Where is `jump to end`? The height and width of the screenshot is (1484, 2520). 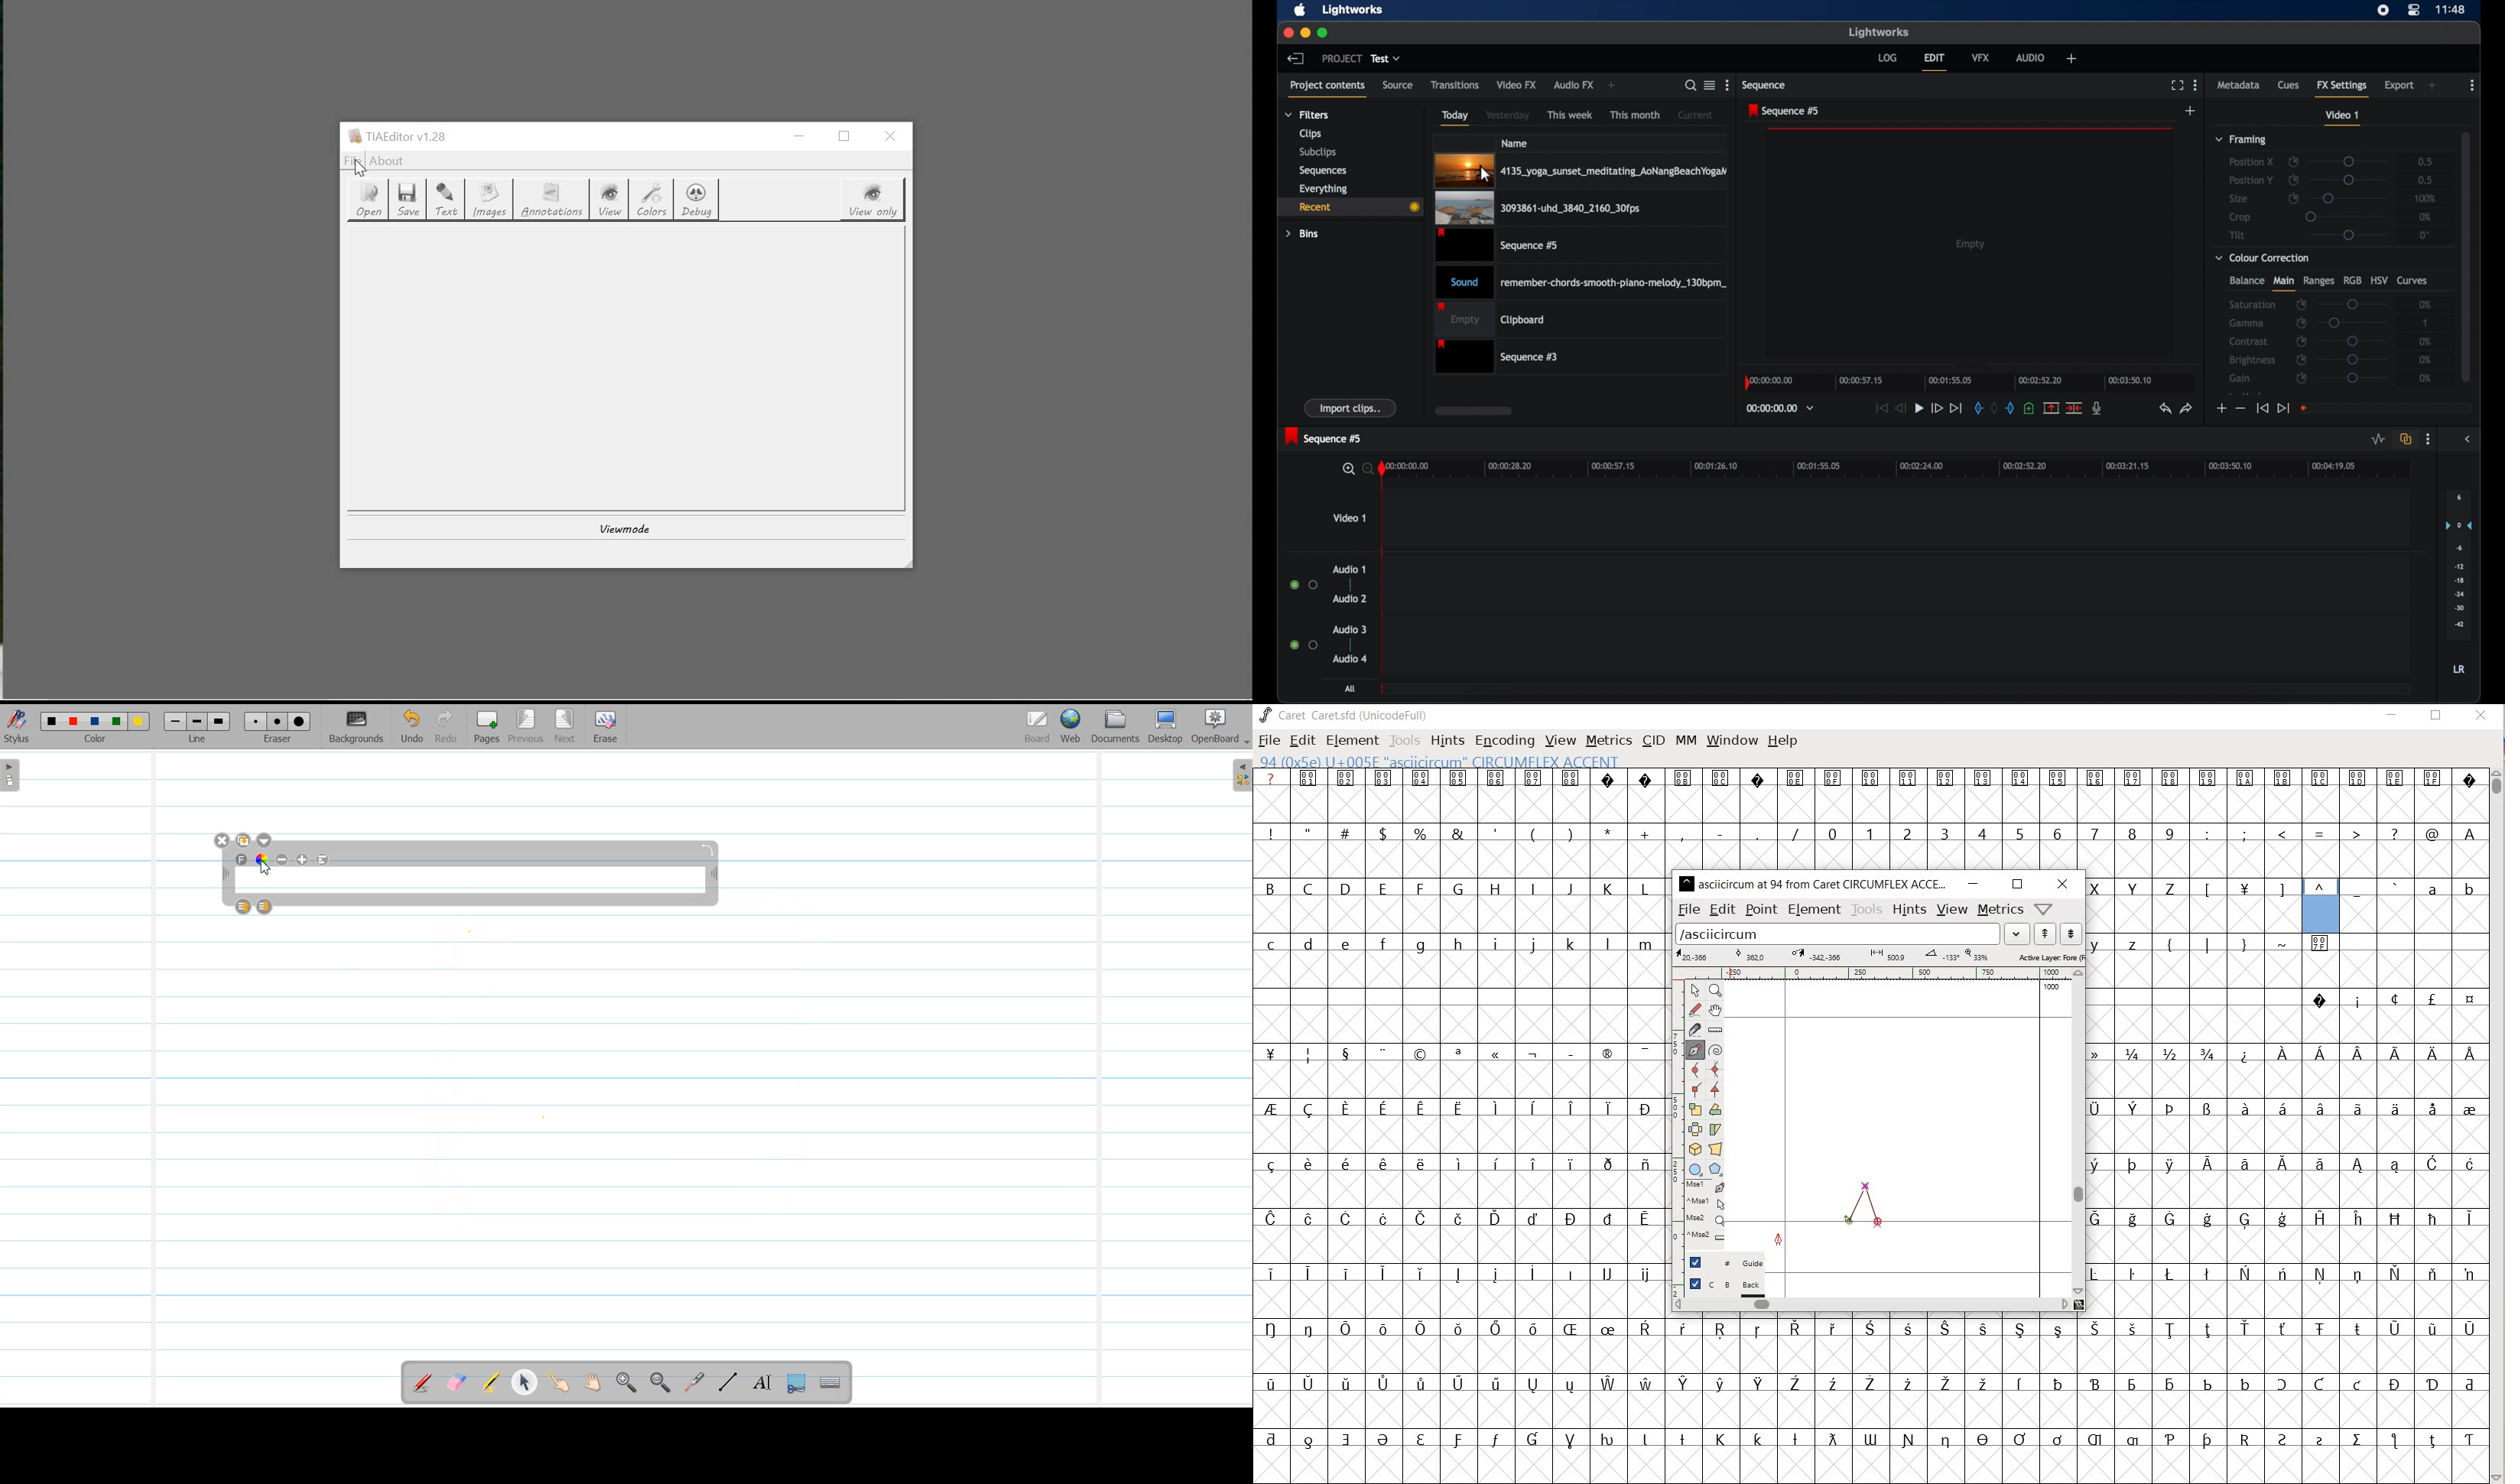 jump to end is located at coordinates (2283, 408).